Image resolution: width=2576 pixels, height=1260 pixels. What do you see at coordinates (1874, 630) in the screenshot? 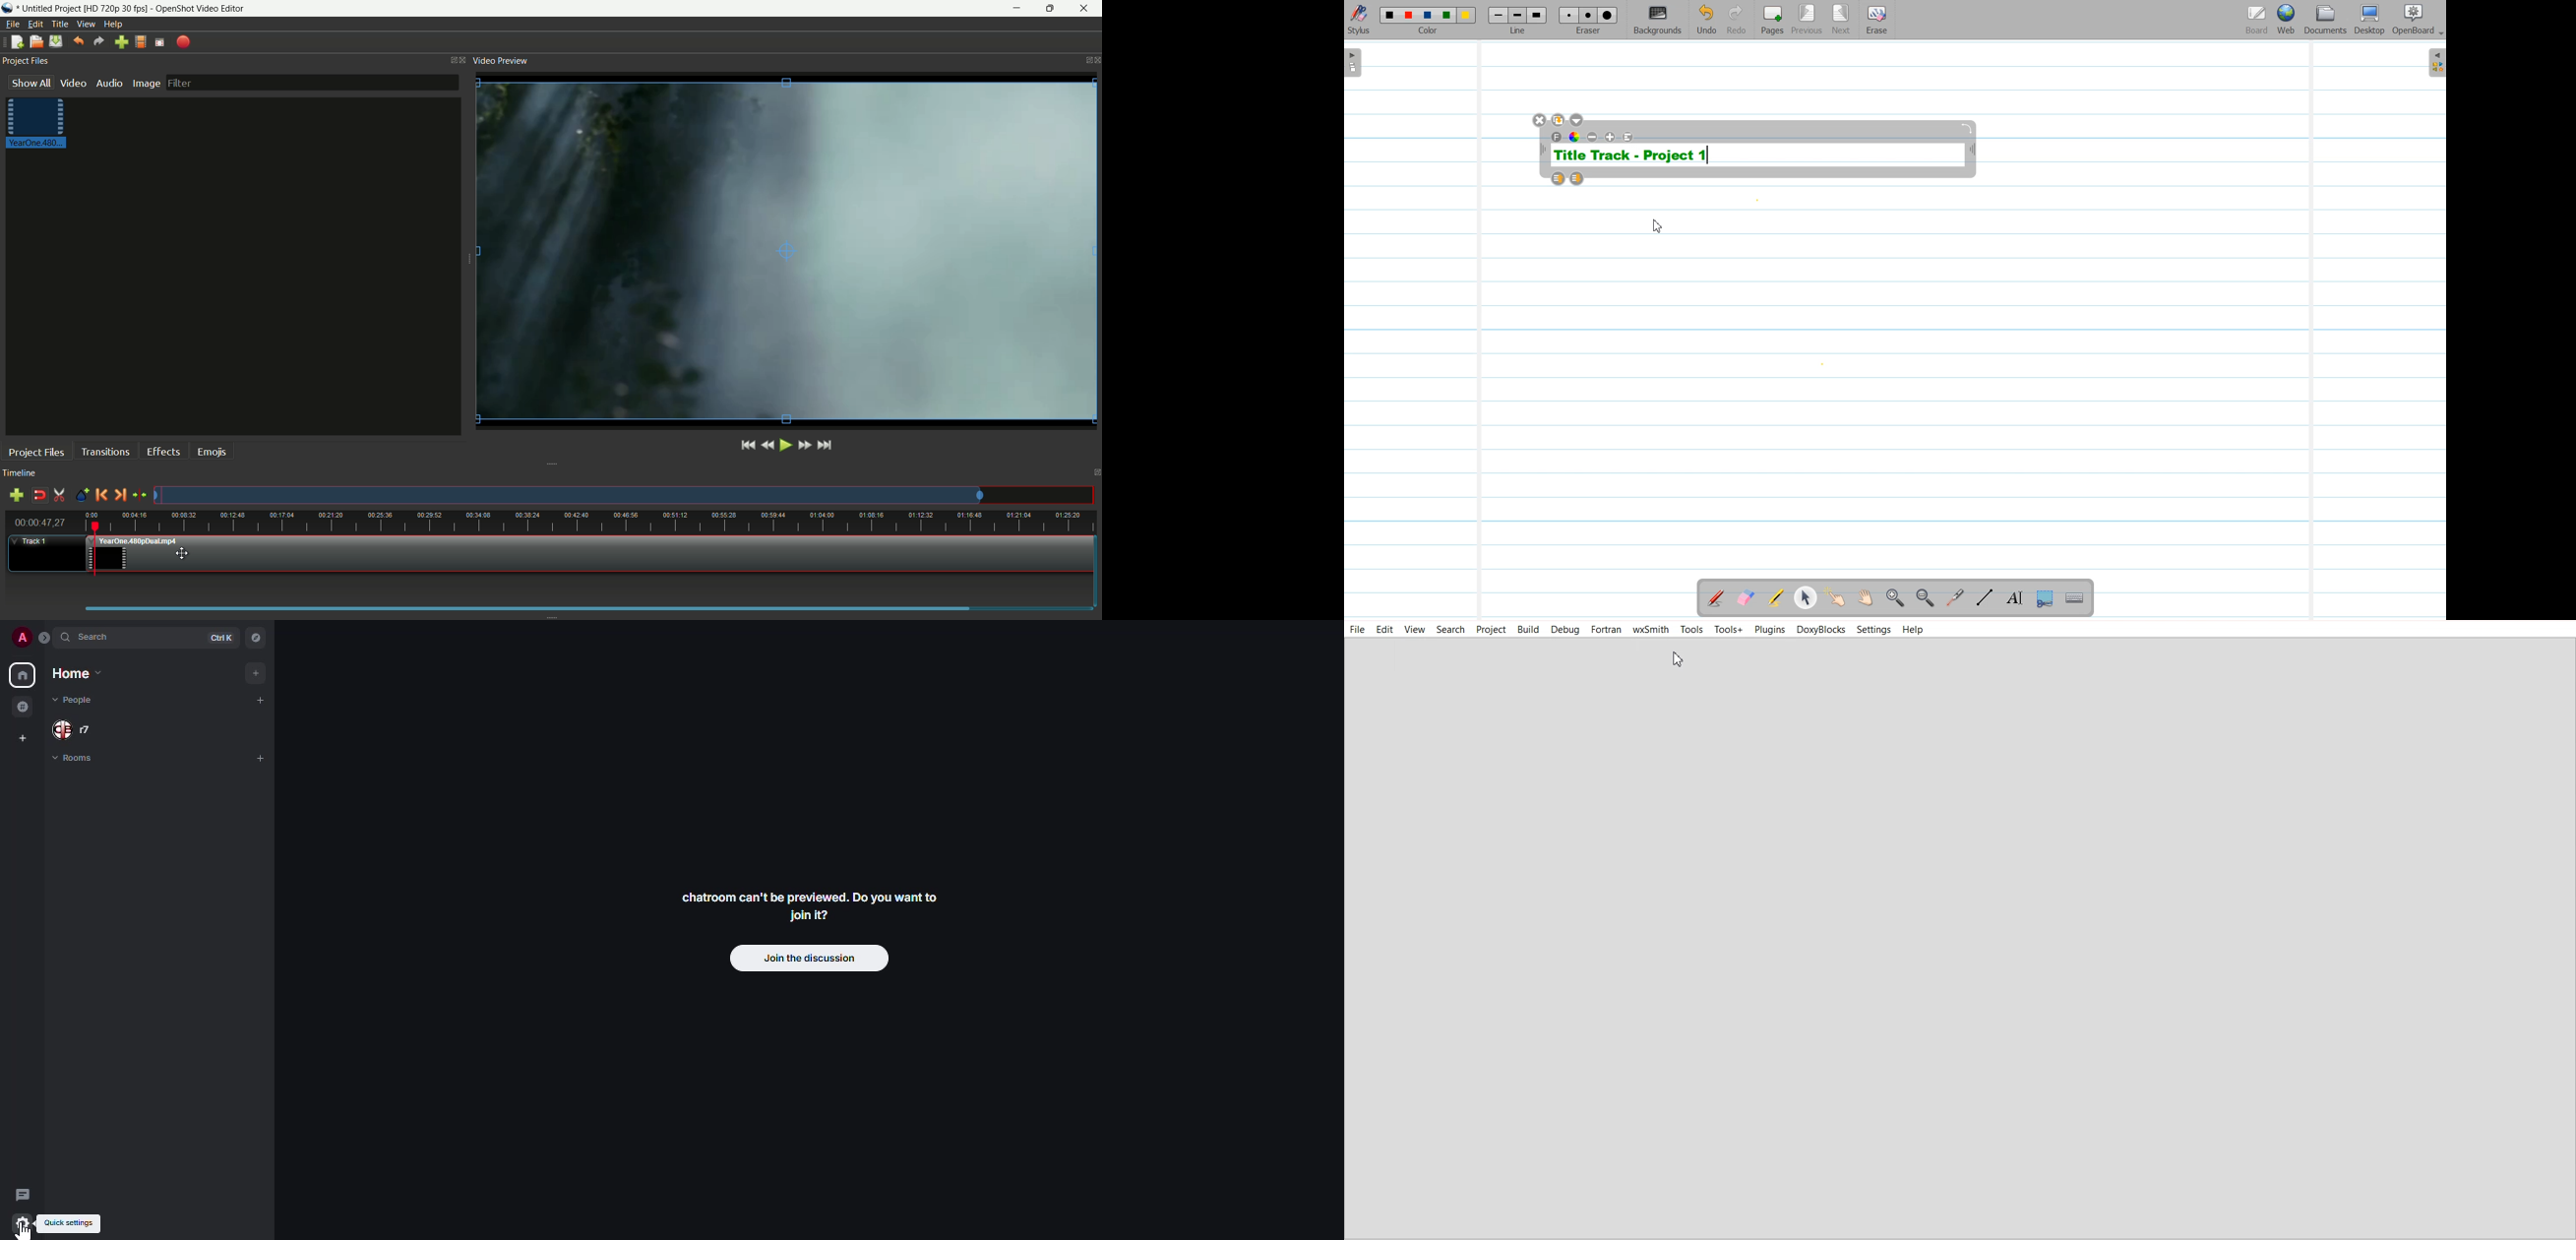
I see `Settings` at bounding box center [1874, 630].